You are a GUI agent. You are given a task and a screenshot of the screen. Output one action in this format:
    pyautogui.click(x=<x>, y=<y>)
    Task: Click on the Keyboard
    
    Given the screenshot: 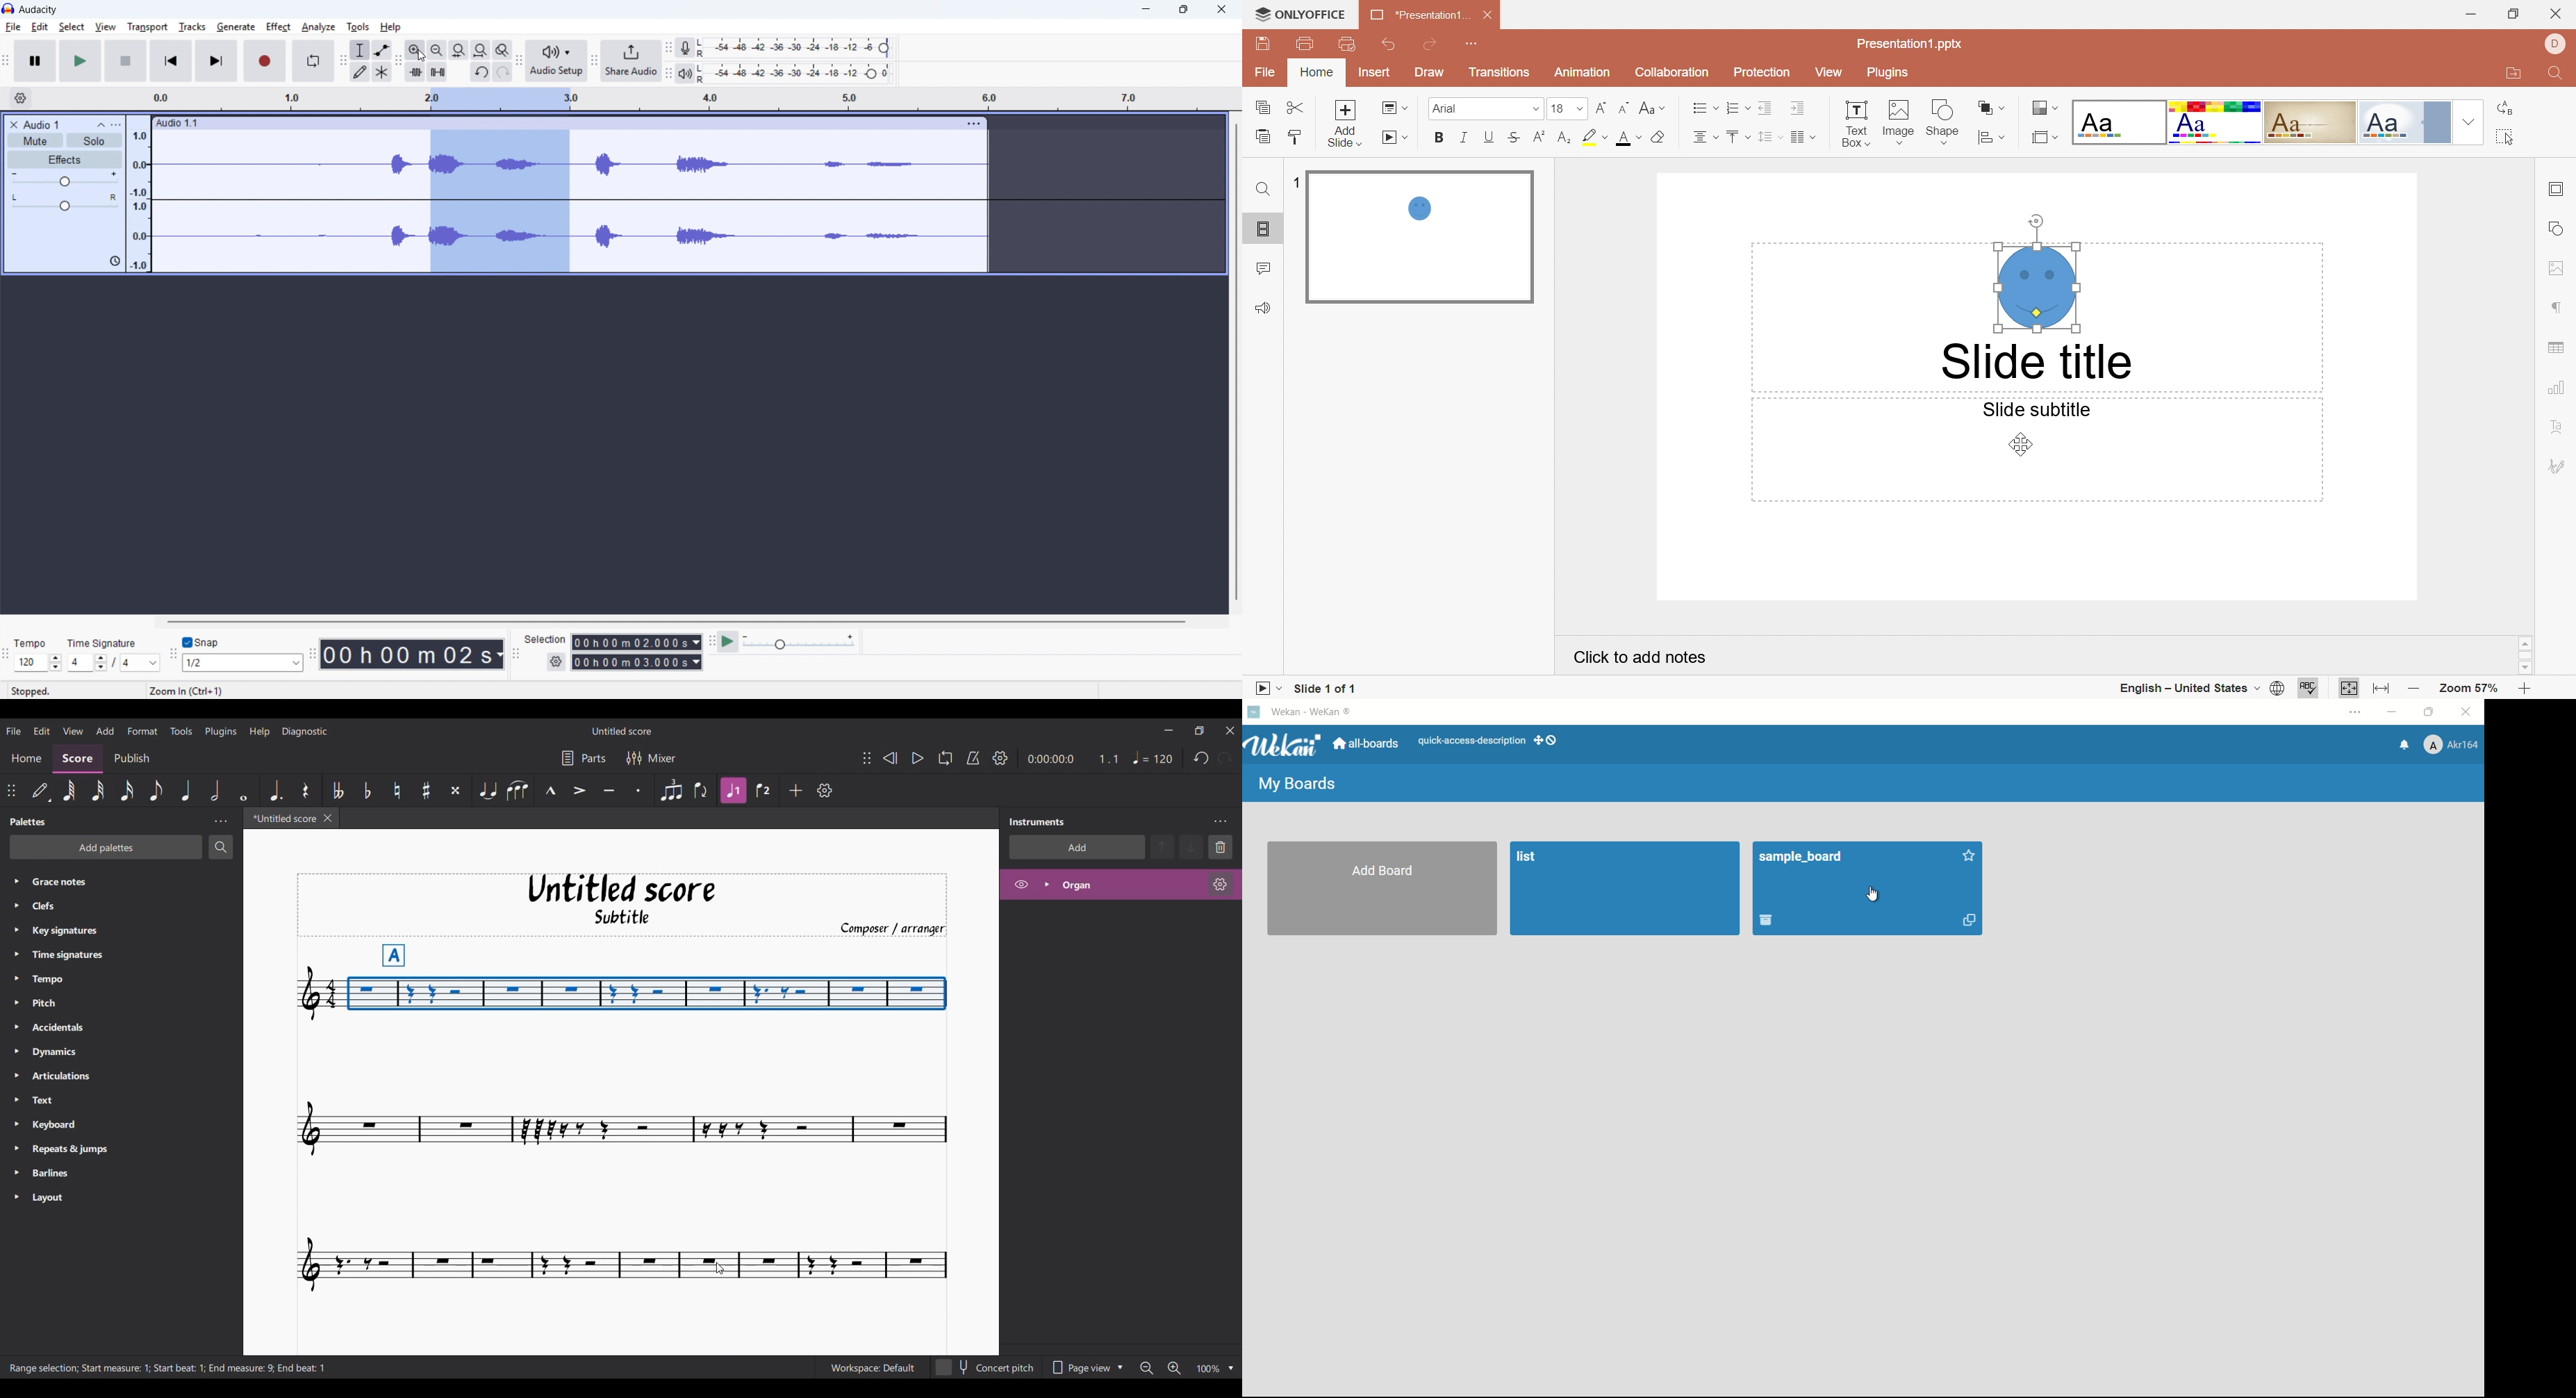 What is the action you would take?
    pyautogui.click(x=70, y=1126)
    